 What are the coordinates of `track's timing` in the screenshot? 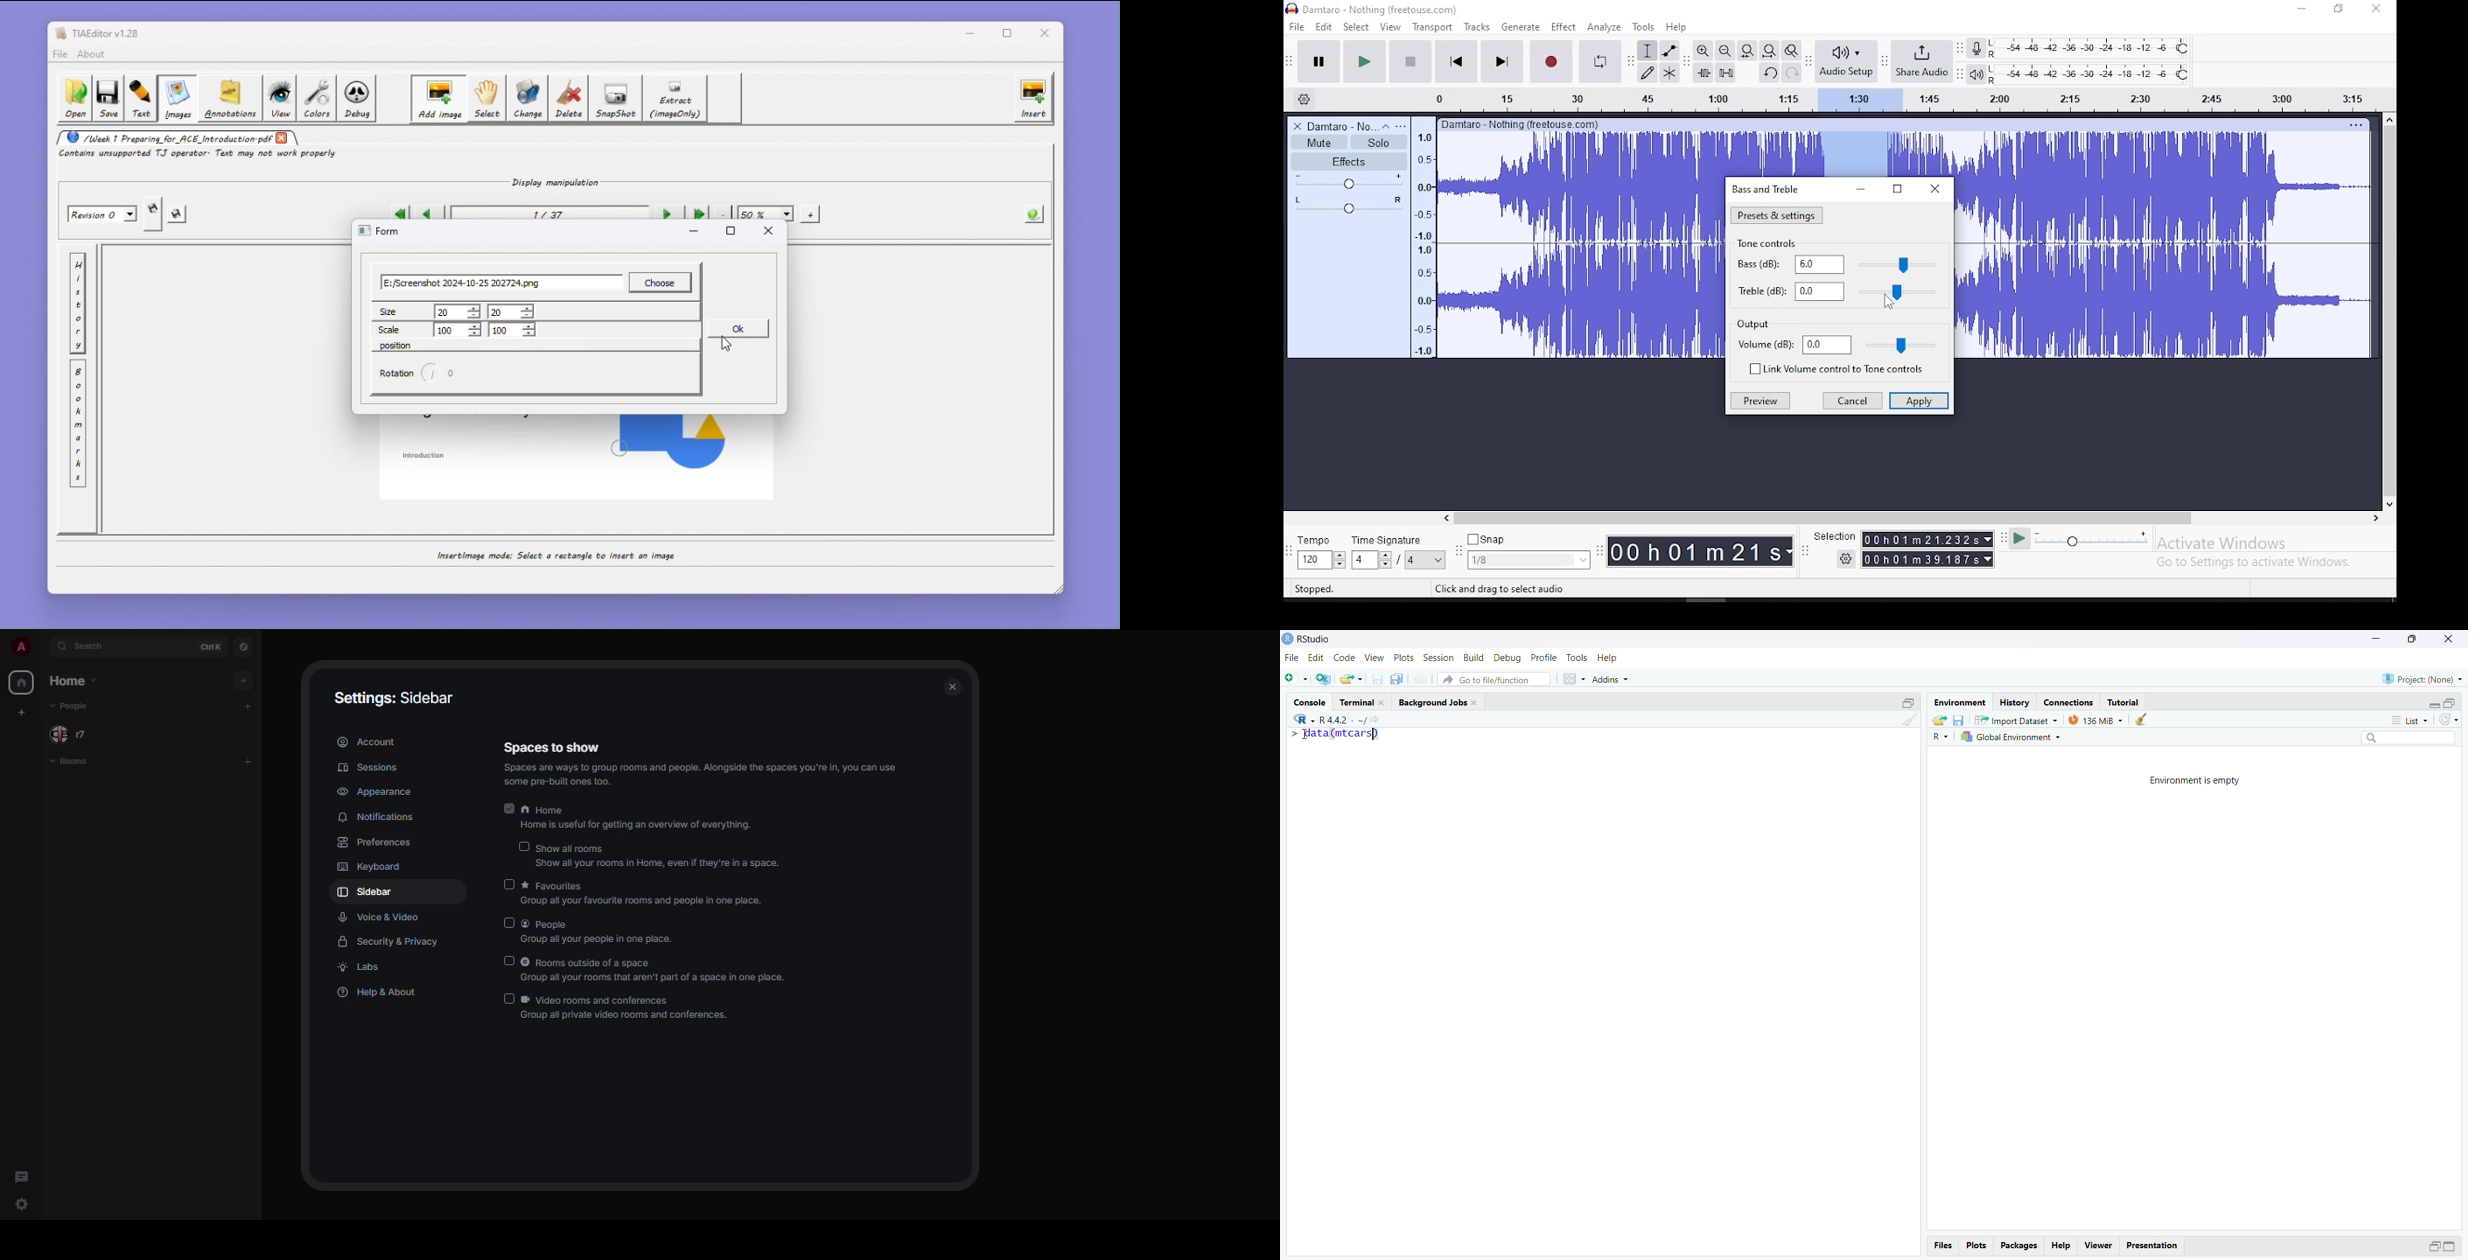 It's located at (1839, 153).